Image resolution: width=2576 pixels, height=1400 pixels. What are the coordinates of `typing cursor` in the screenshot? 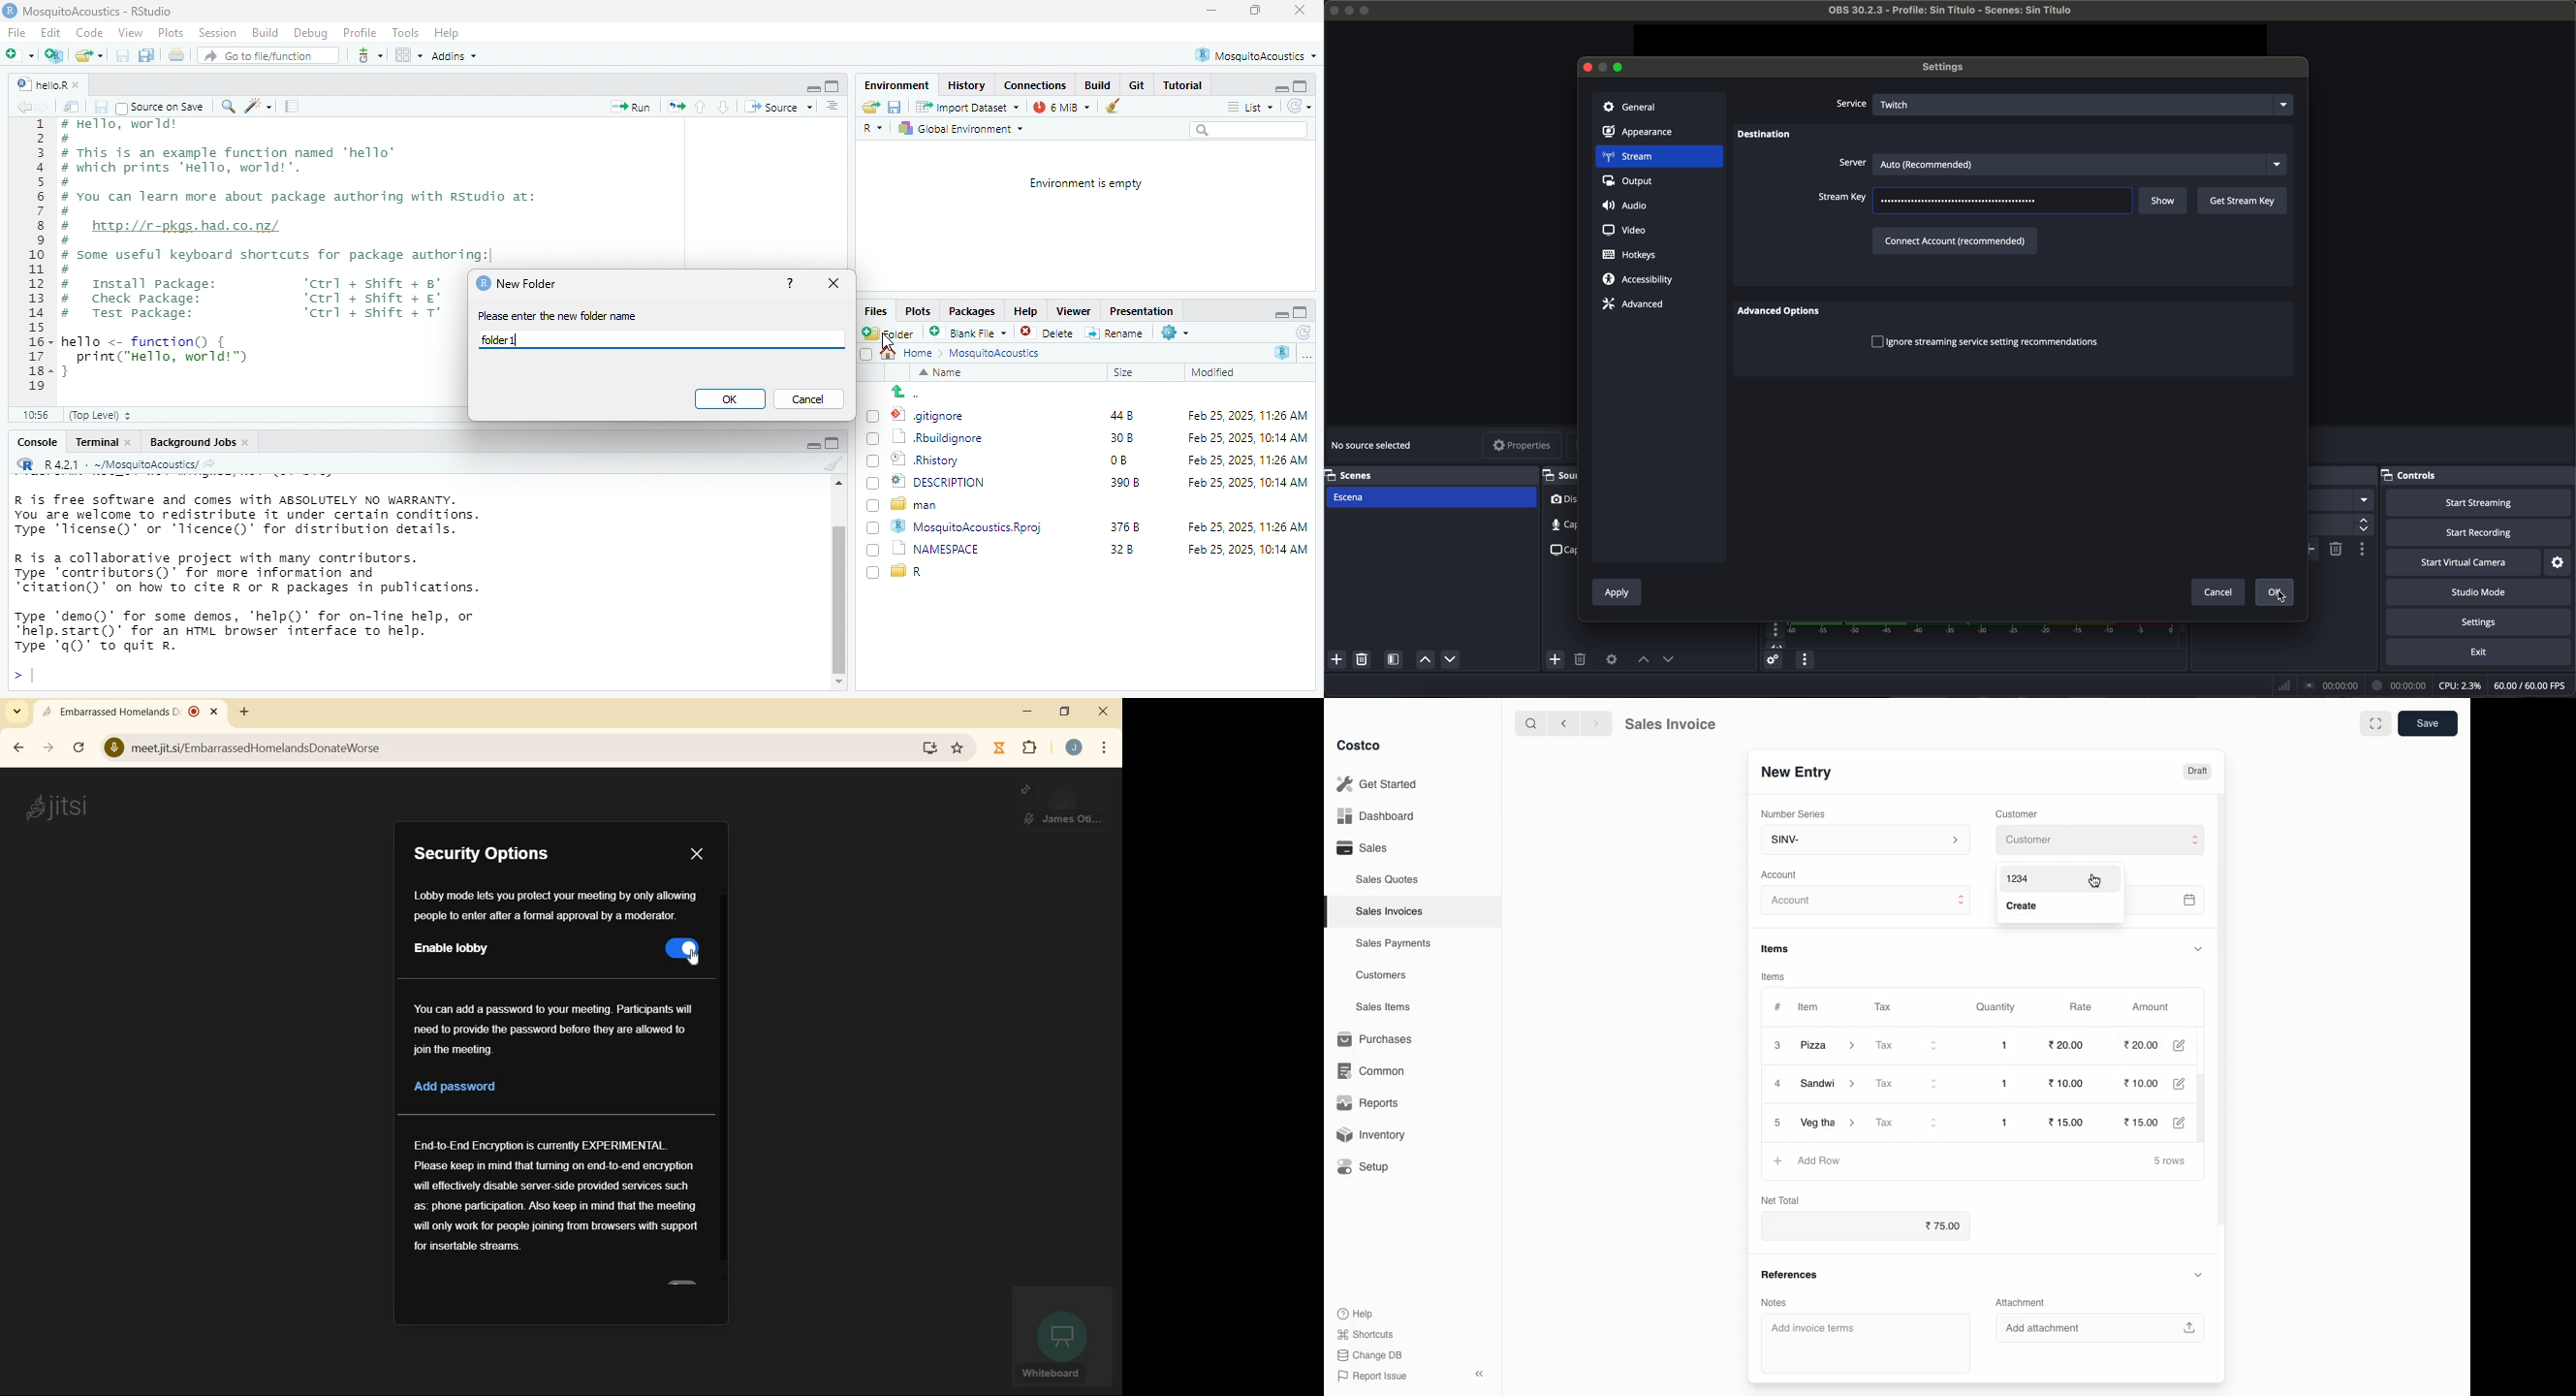 It's located at (523, 342).